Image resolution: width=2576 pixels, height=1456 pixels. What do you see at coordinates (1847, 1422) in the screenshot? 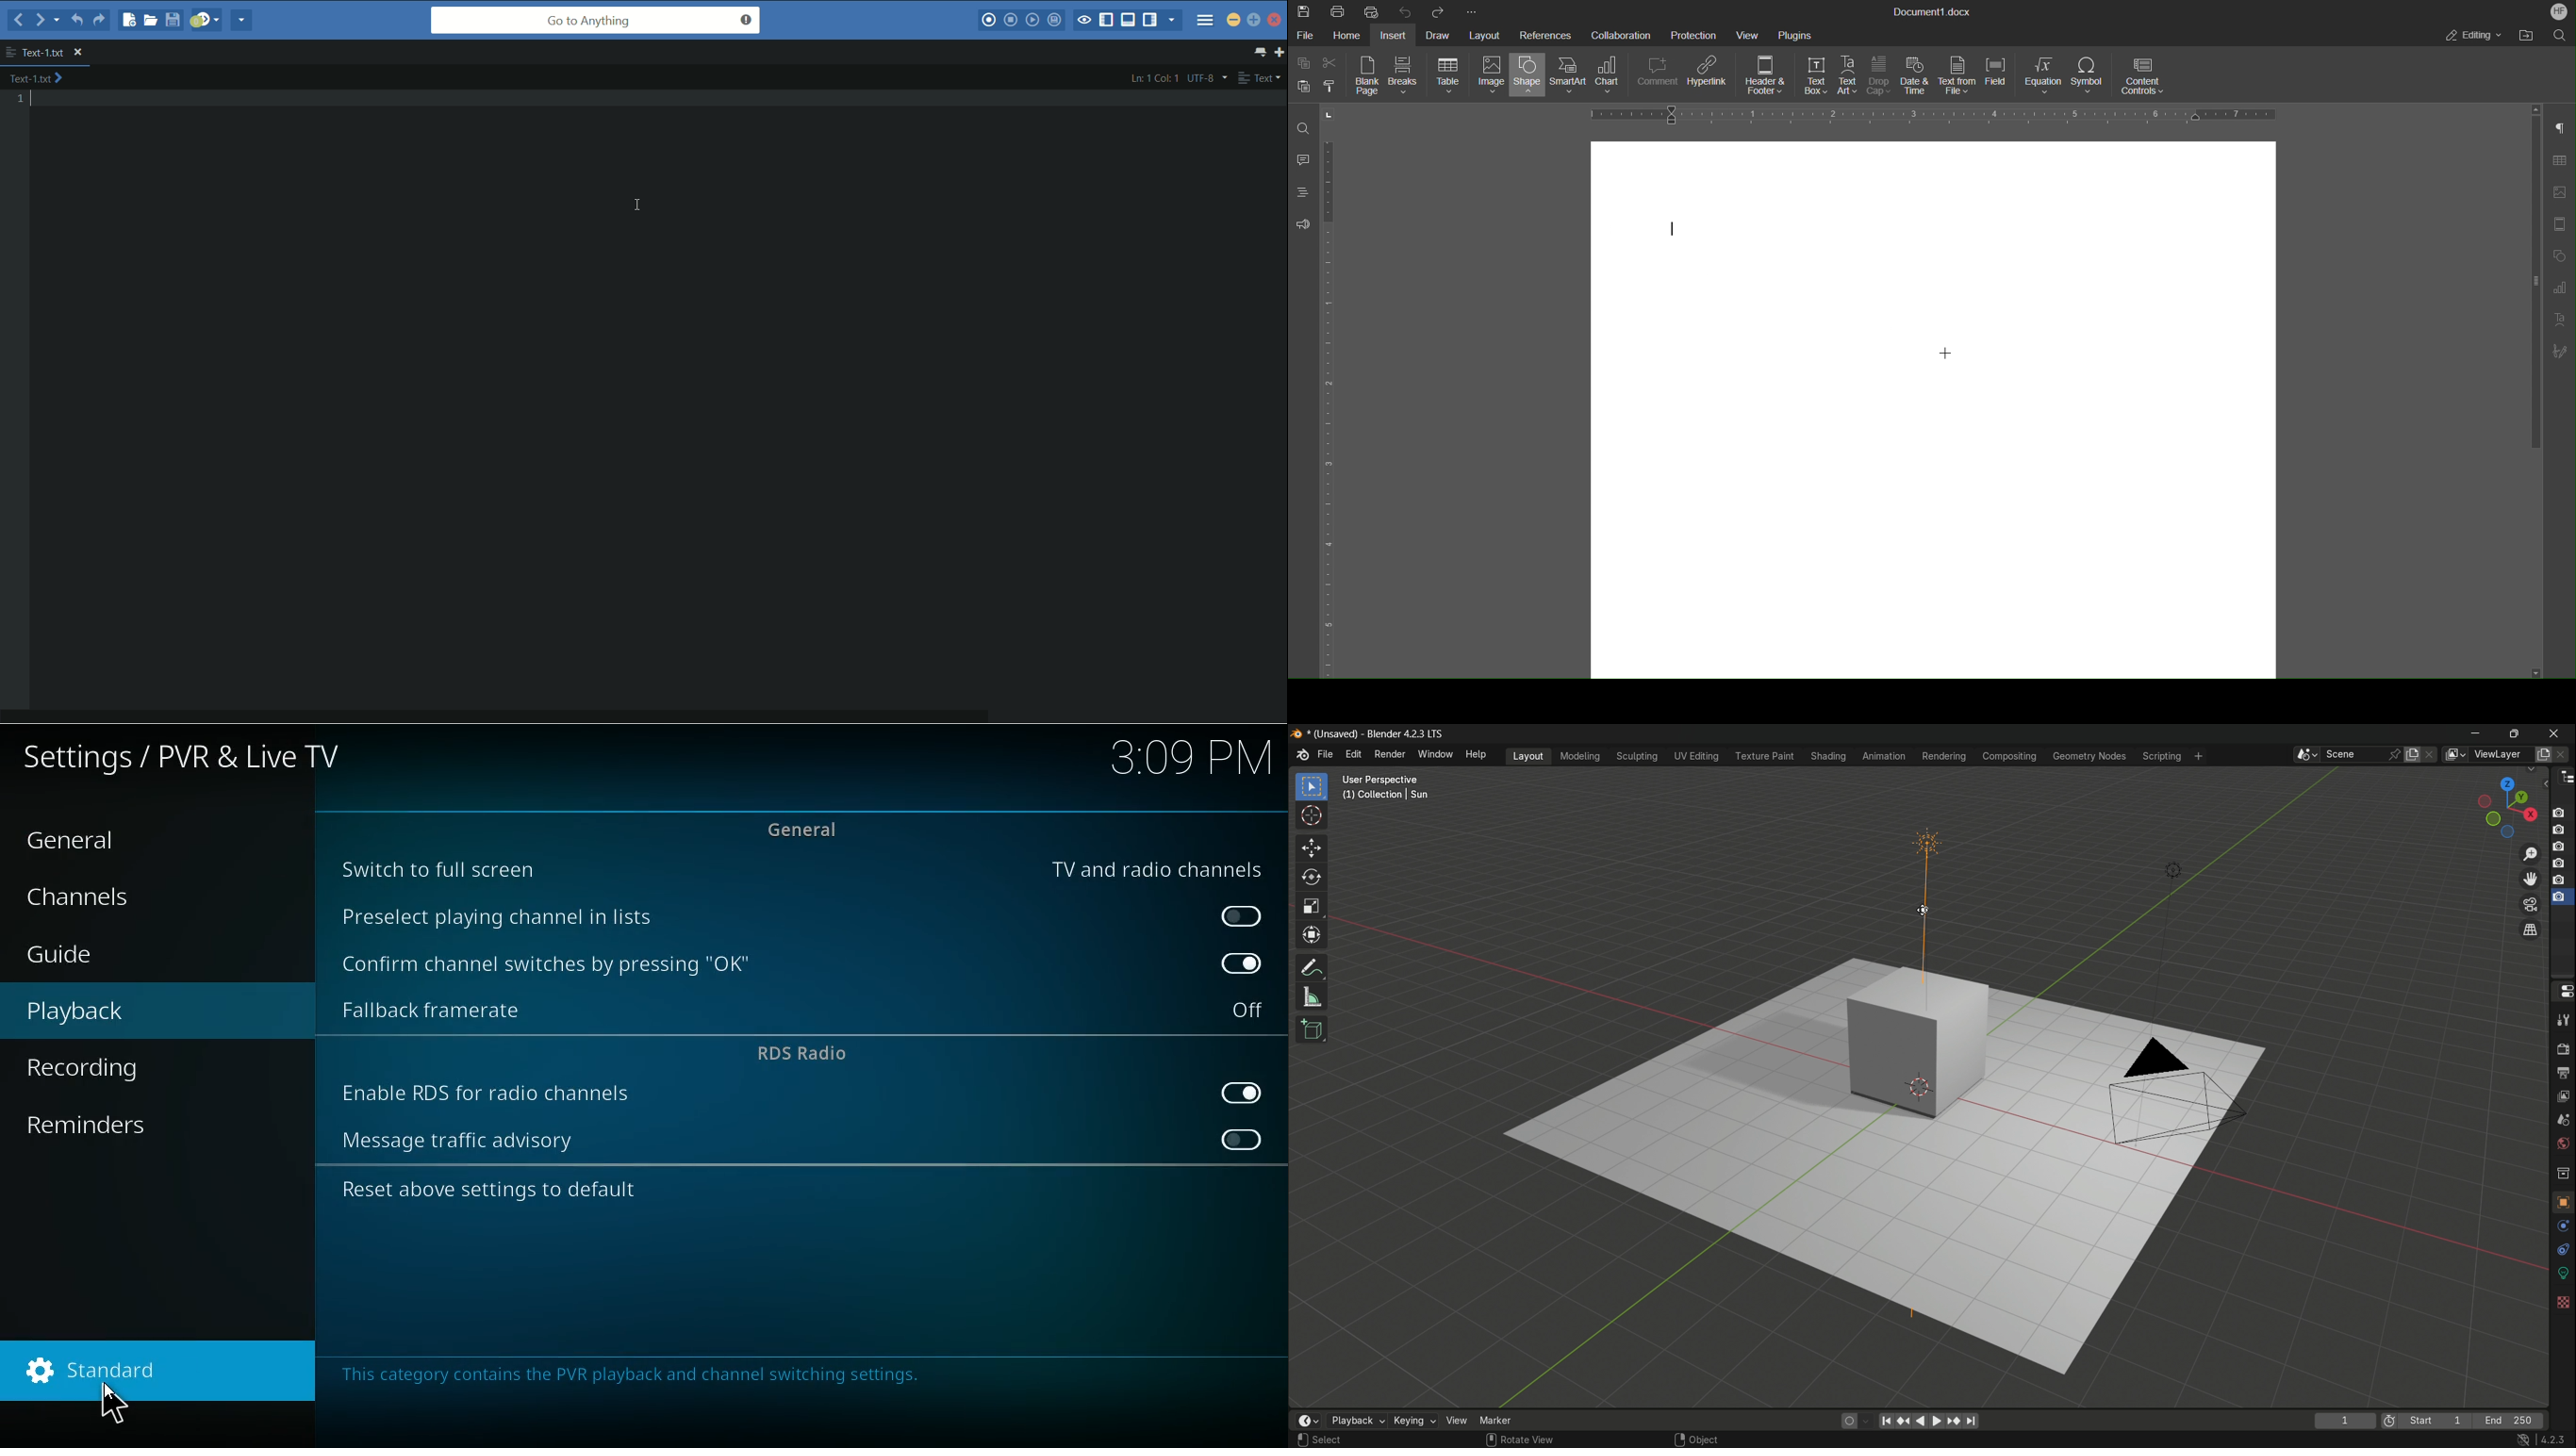
I see `auto keying` at bounding box center [1847, 1422].